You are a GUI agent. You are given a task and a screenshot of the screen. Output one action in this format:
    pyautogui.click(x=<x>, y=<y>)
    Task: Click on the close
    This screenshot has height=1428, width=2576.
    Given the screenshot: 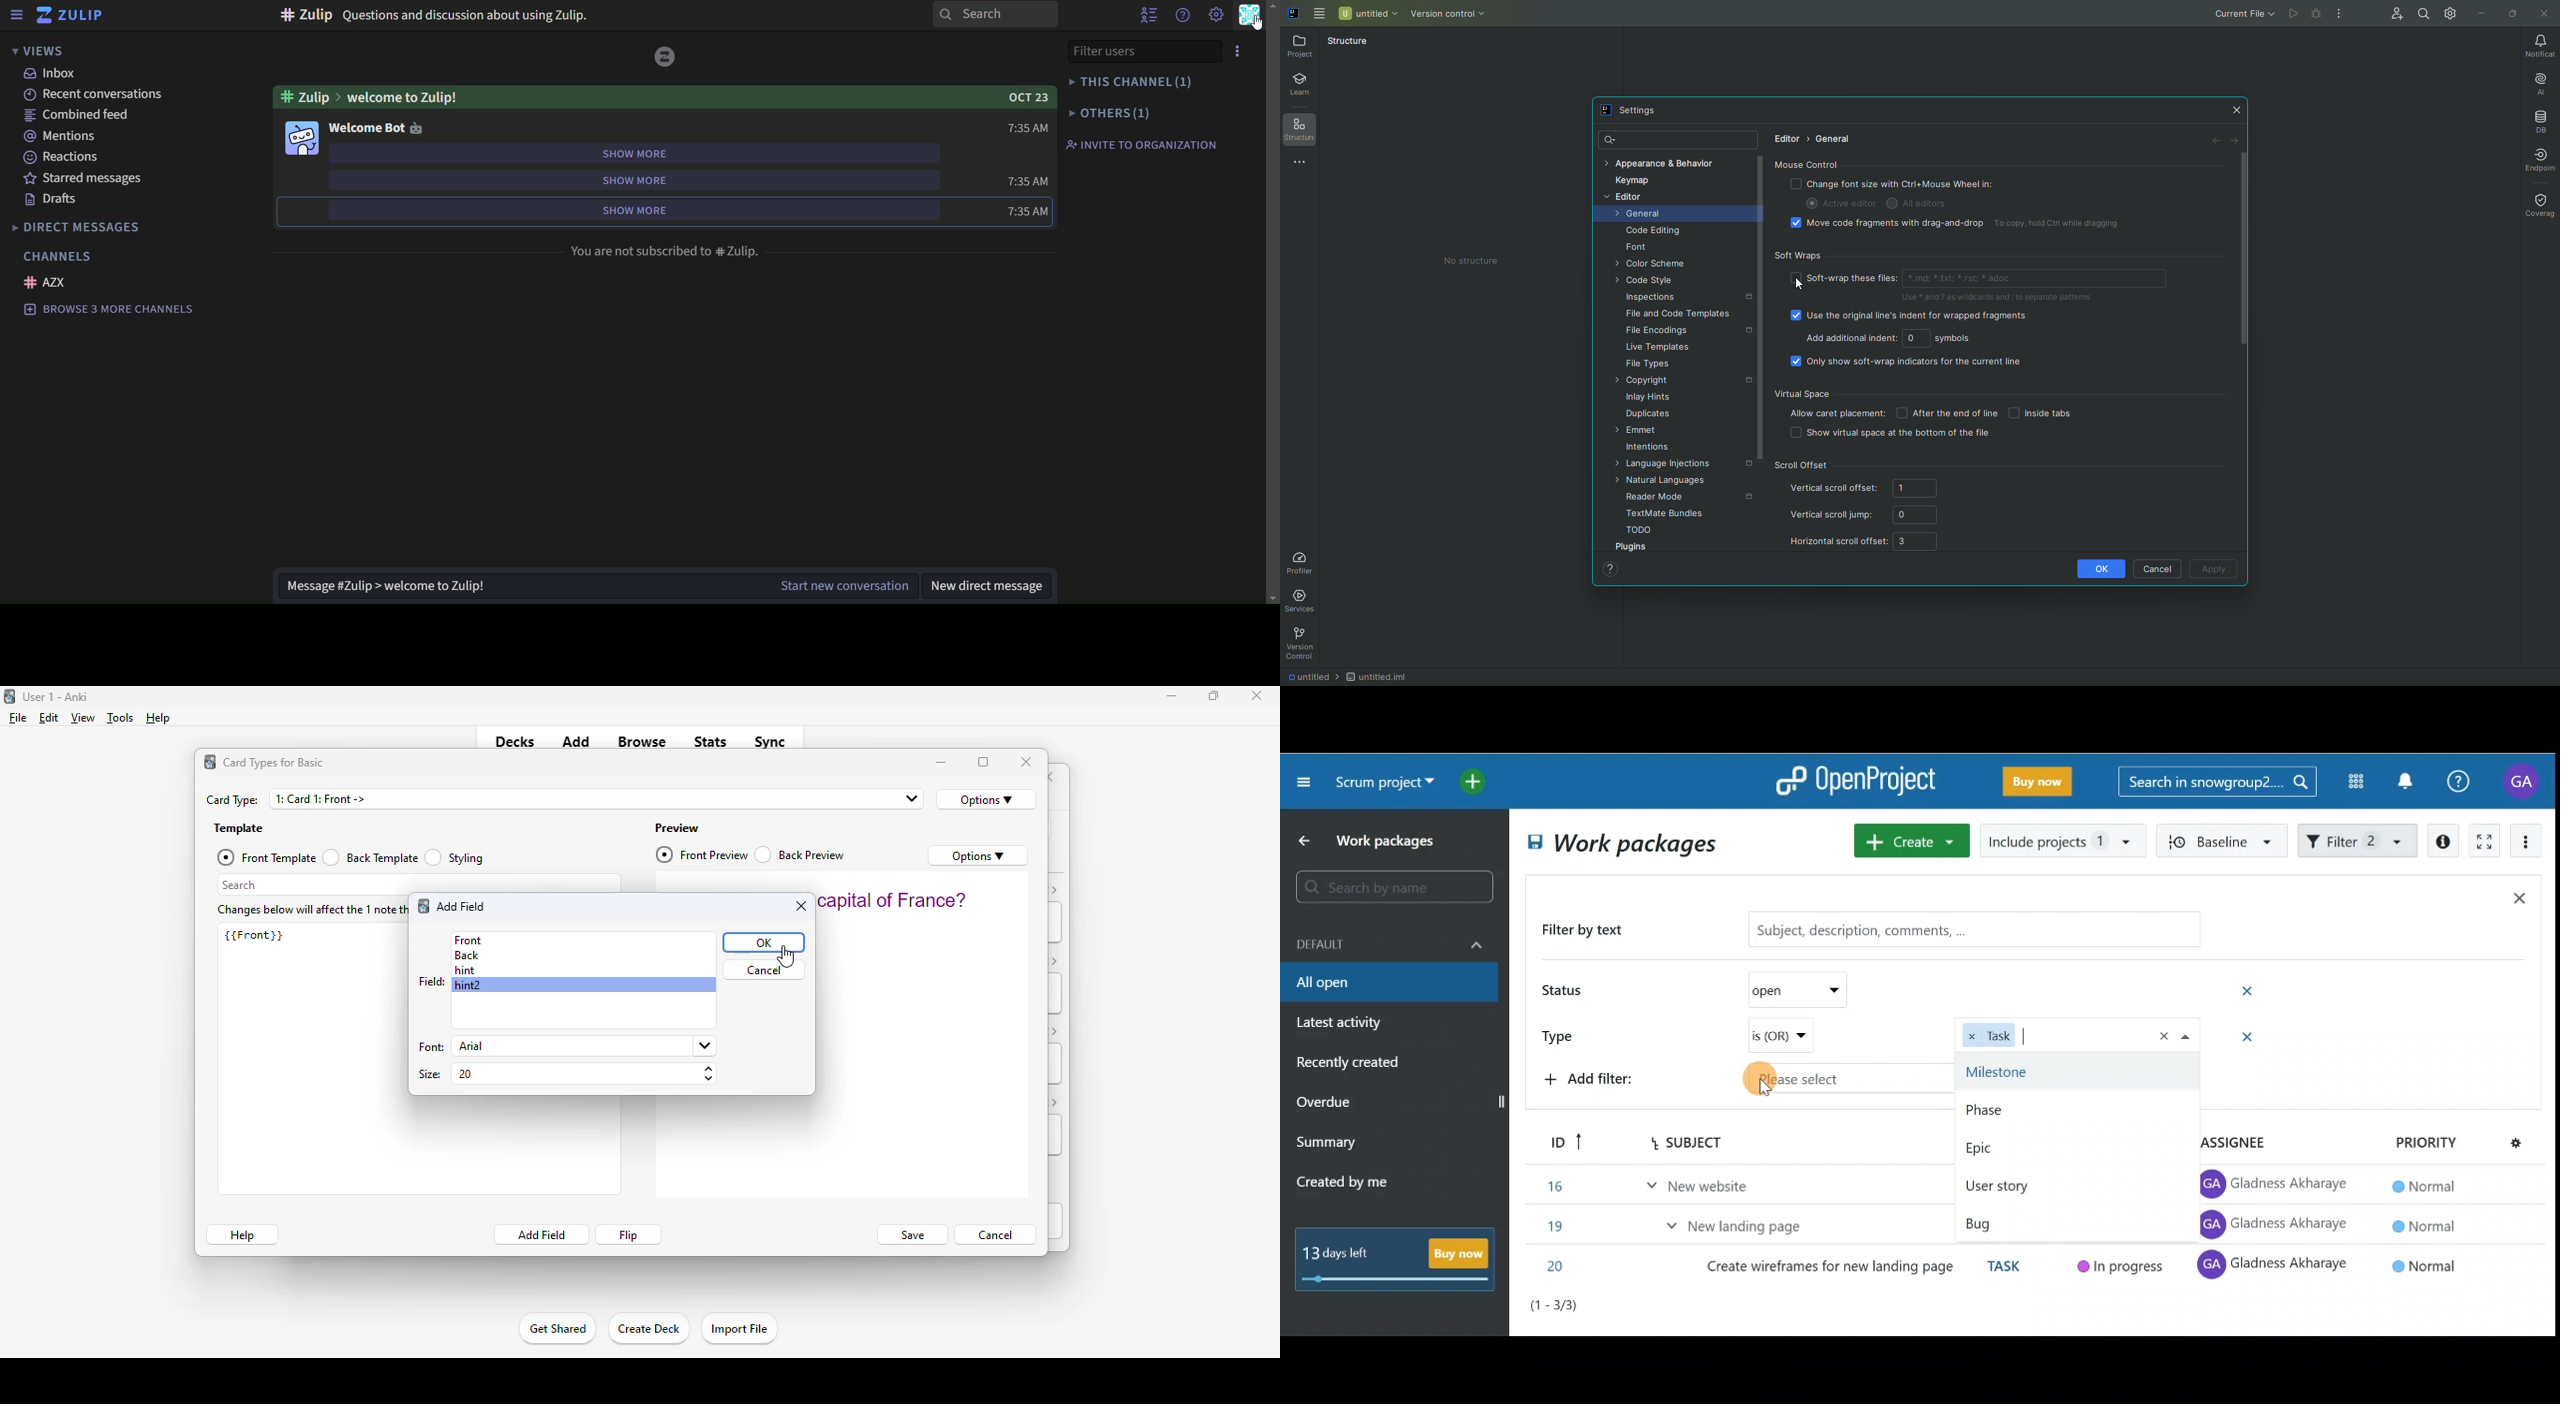 What is the action you would take?
    pyautogui.click(x=1027, y=762)
    